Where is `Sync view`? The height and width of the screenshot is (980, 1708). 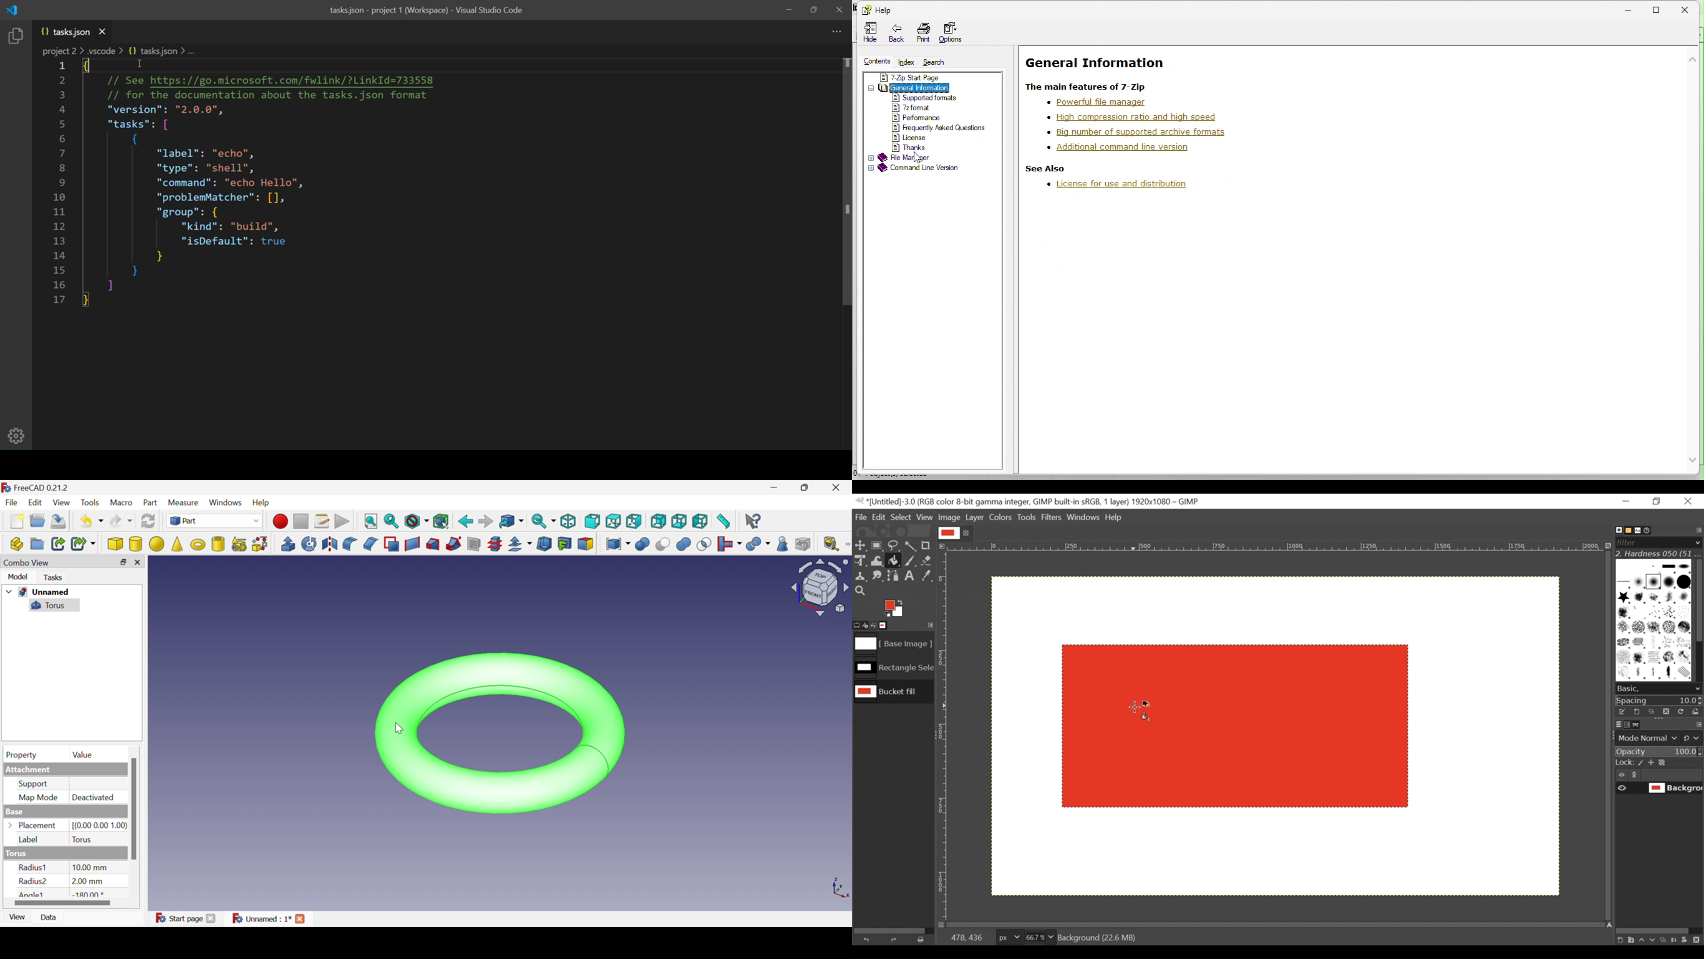 Sync view is located at coordinates (543, 522).